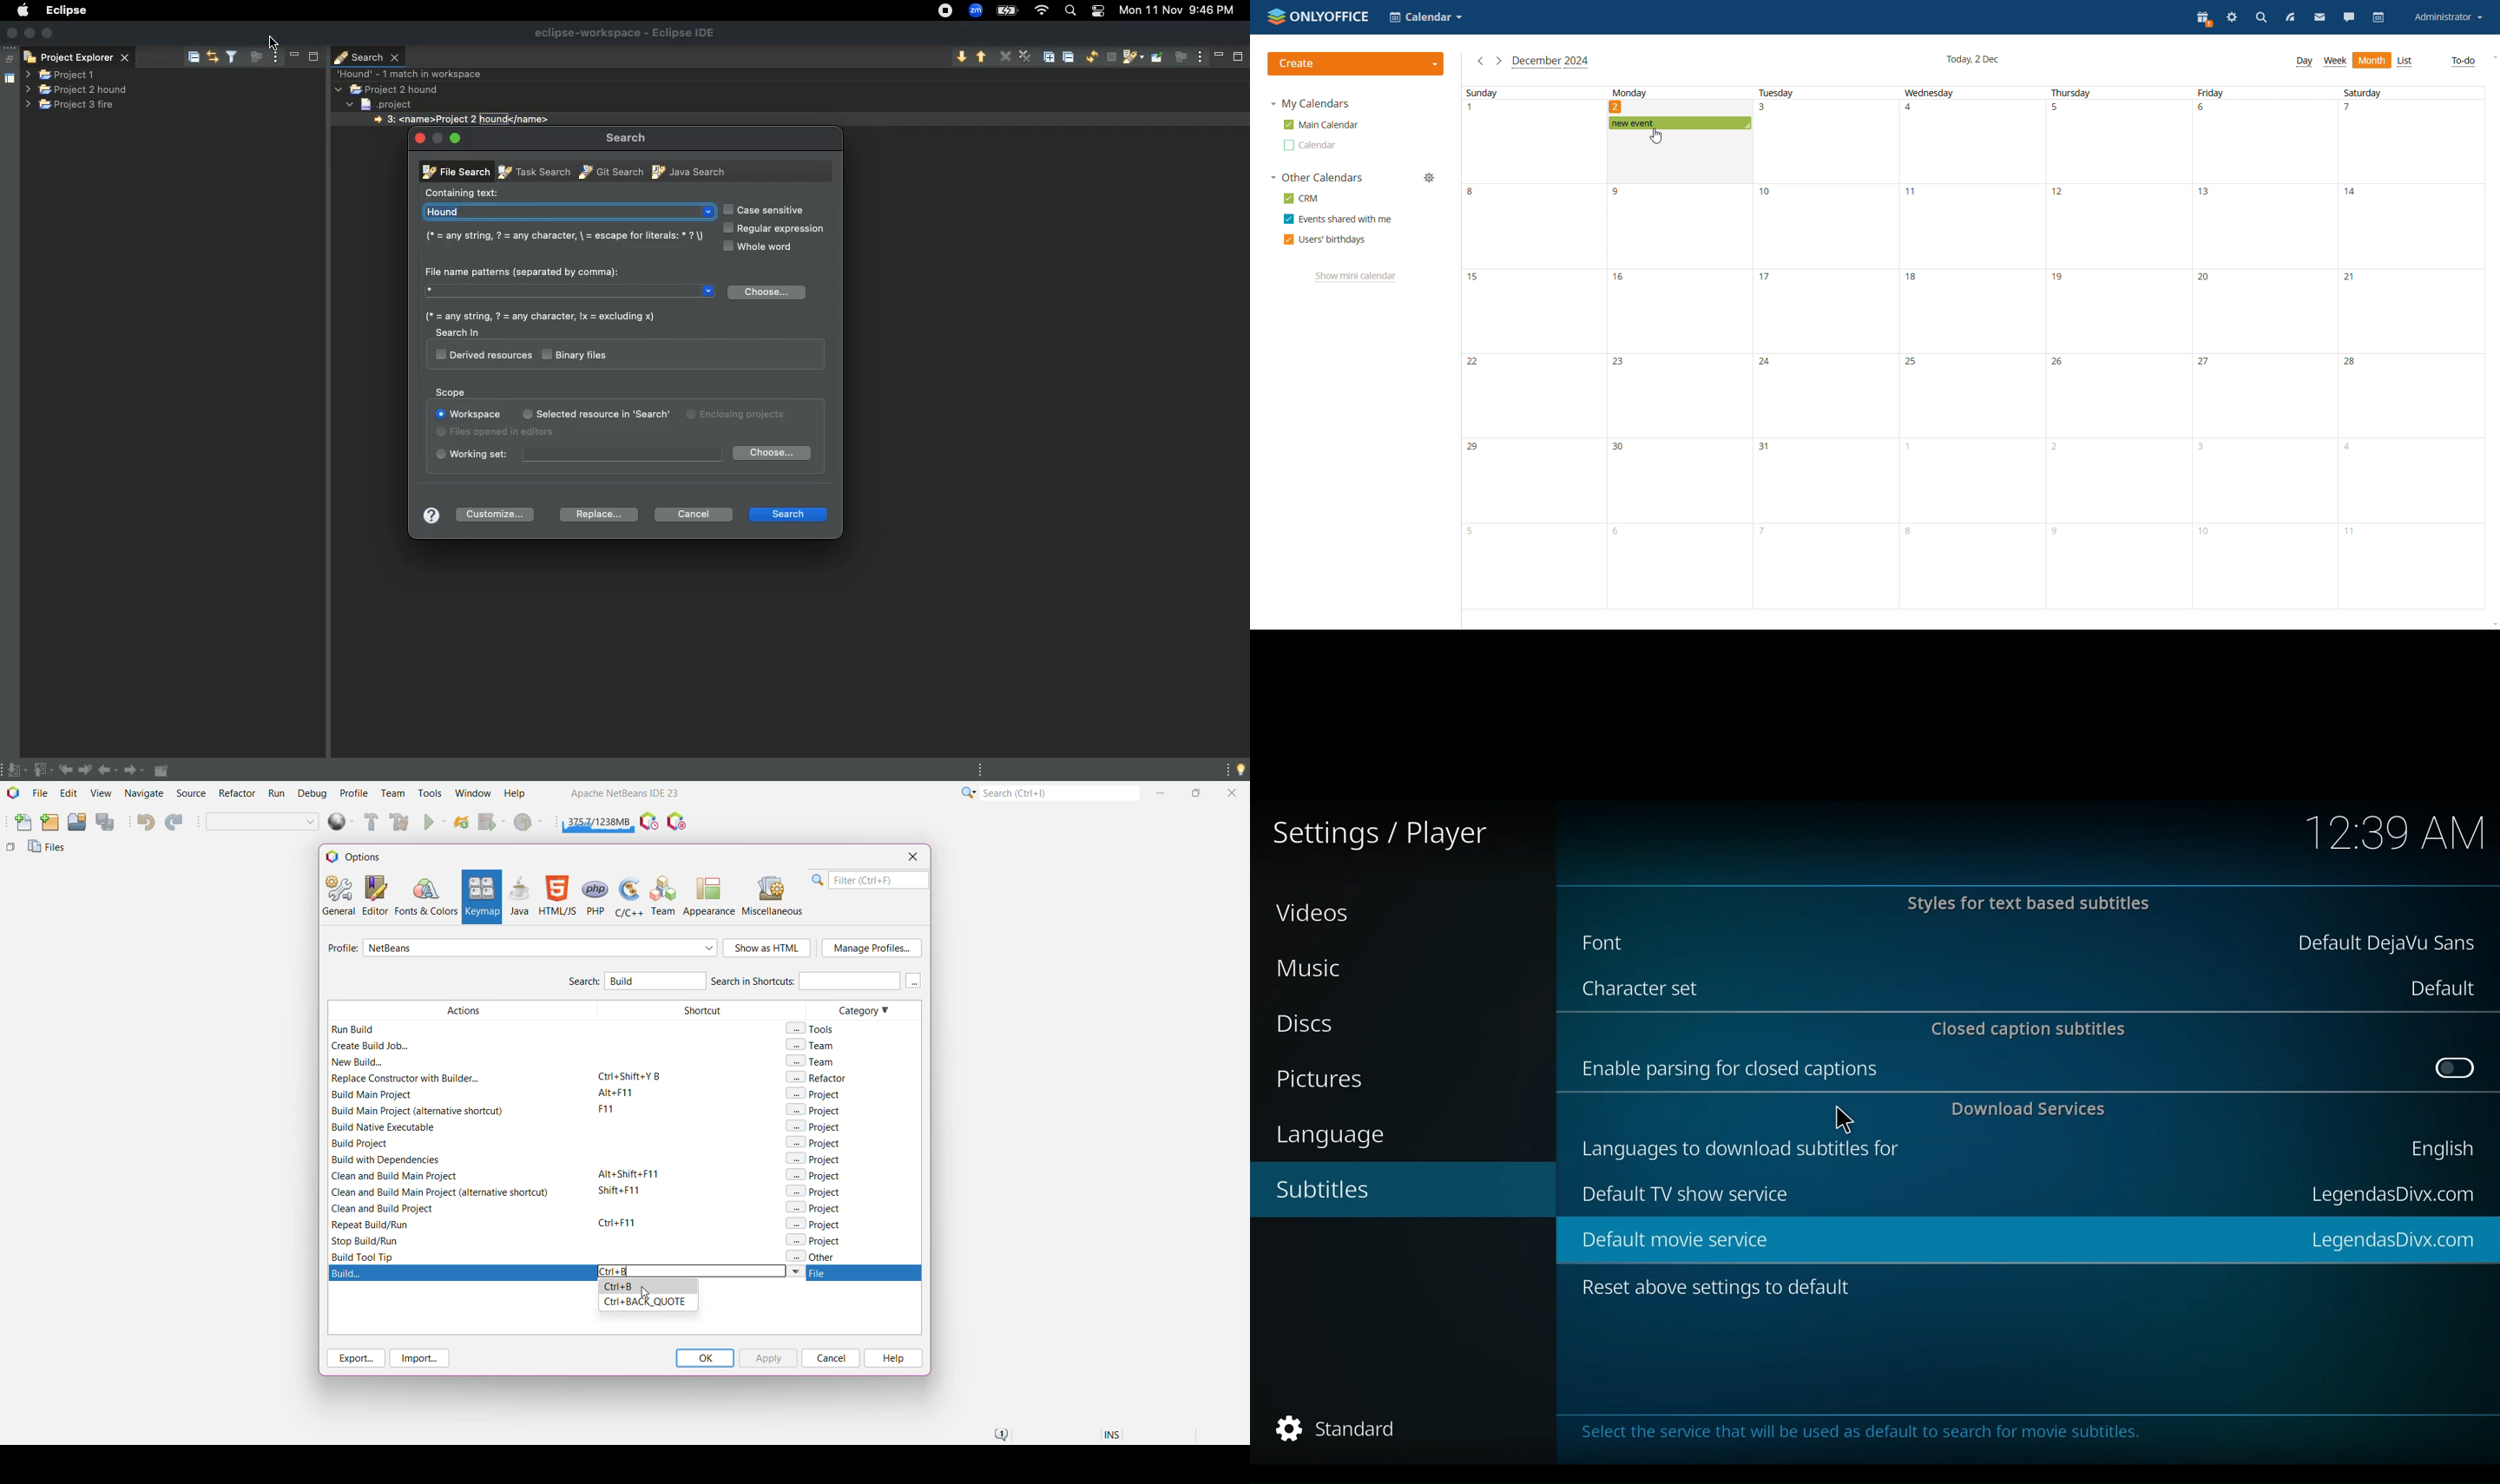 The image size is (2520, 1484). Describe the element at coordinates (2387, 945) in the screenshot. I see `Default DejaVu Sans` at that location.